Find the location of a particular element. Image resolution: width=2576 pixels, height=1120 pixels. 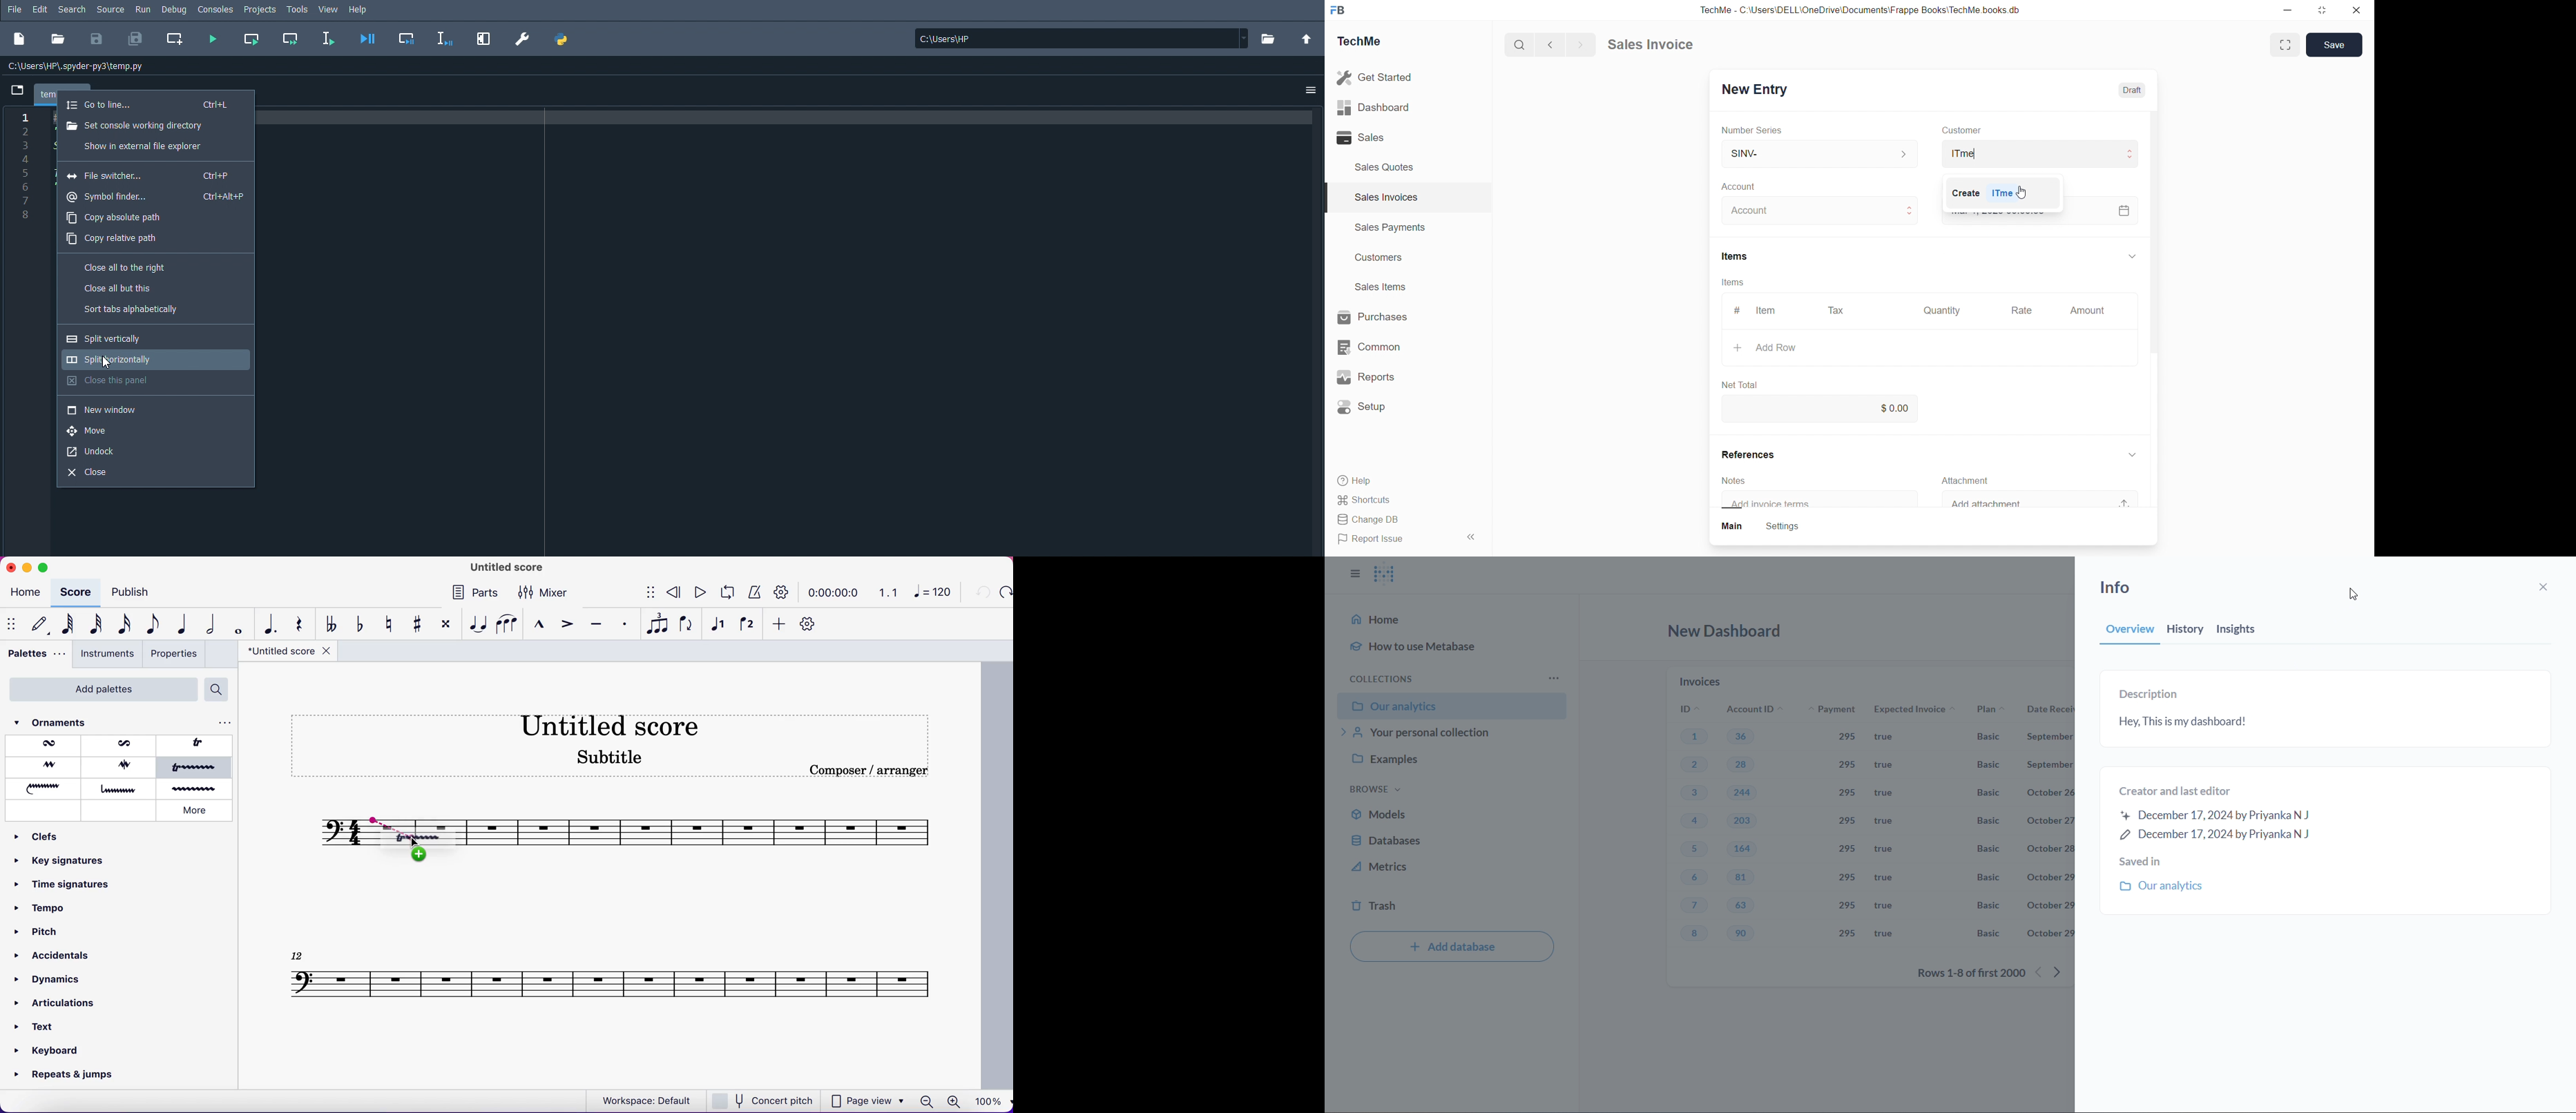

 Report Issue is located at coordinates (1375, 541).